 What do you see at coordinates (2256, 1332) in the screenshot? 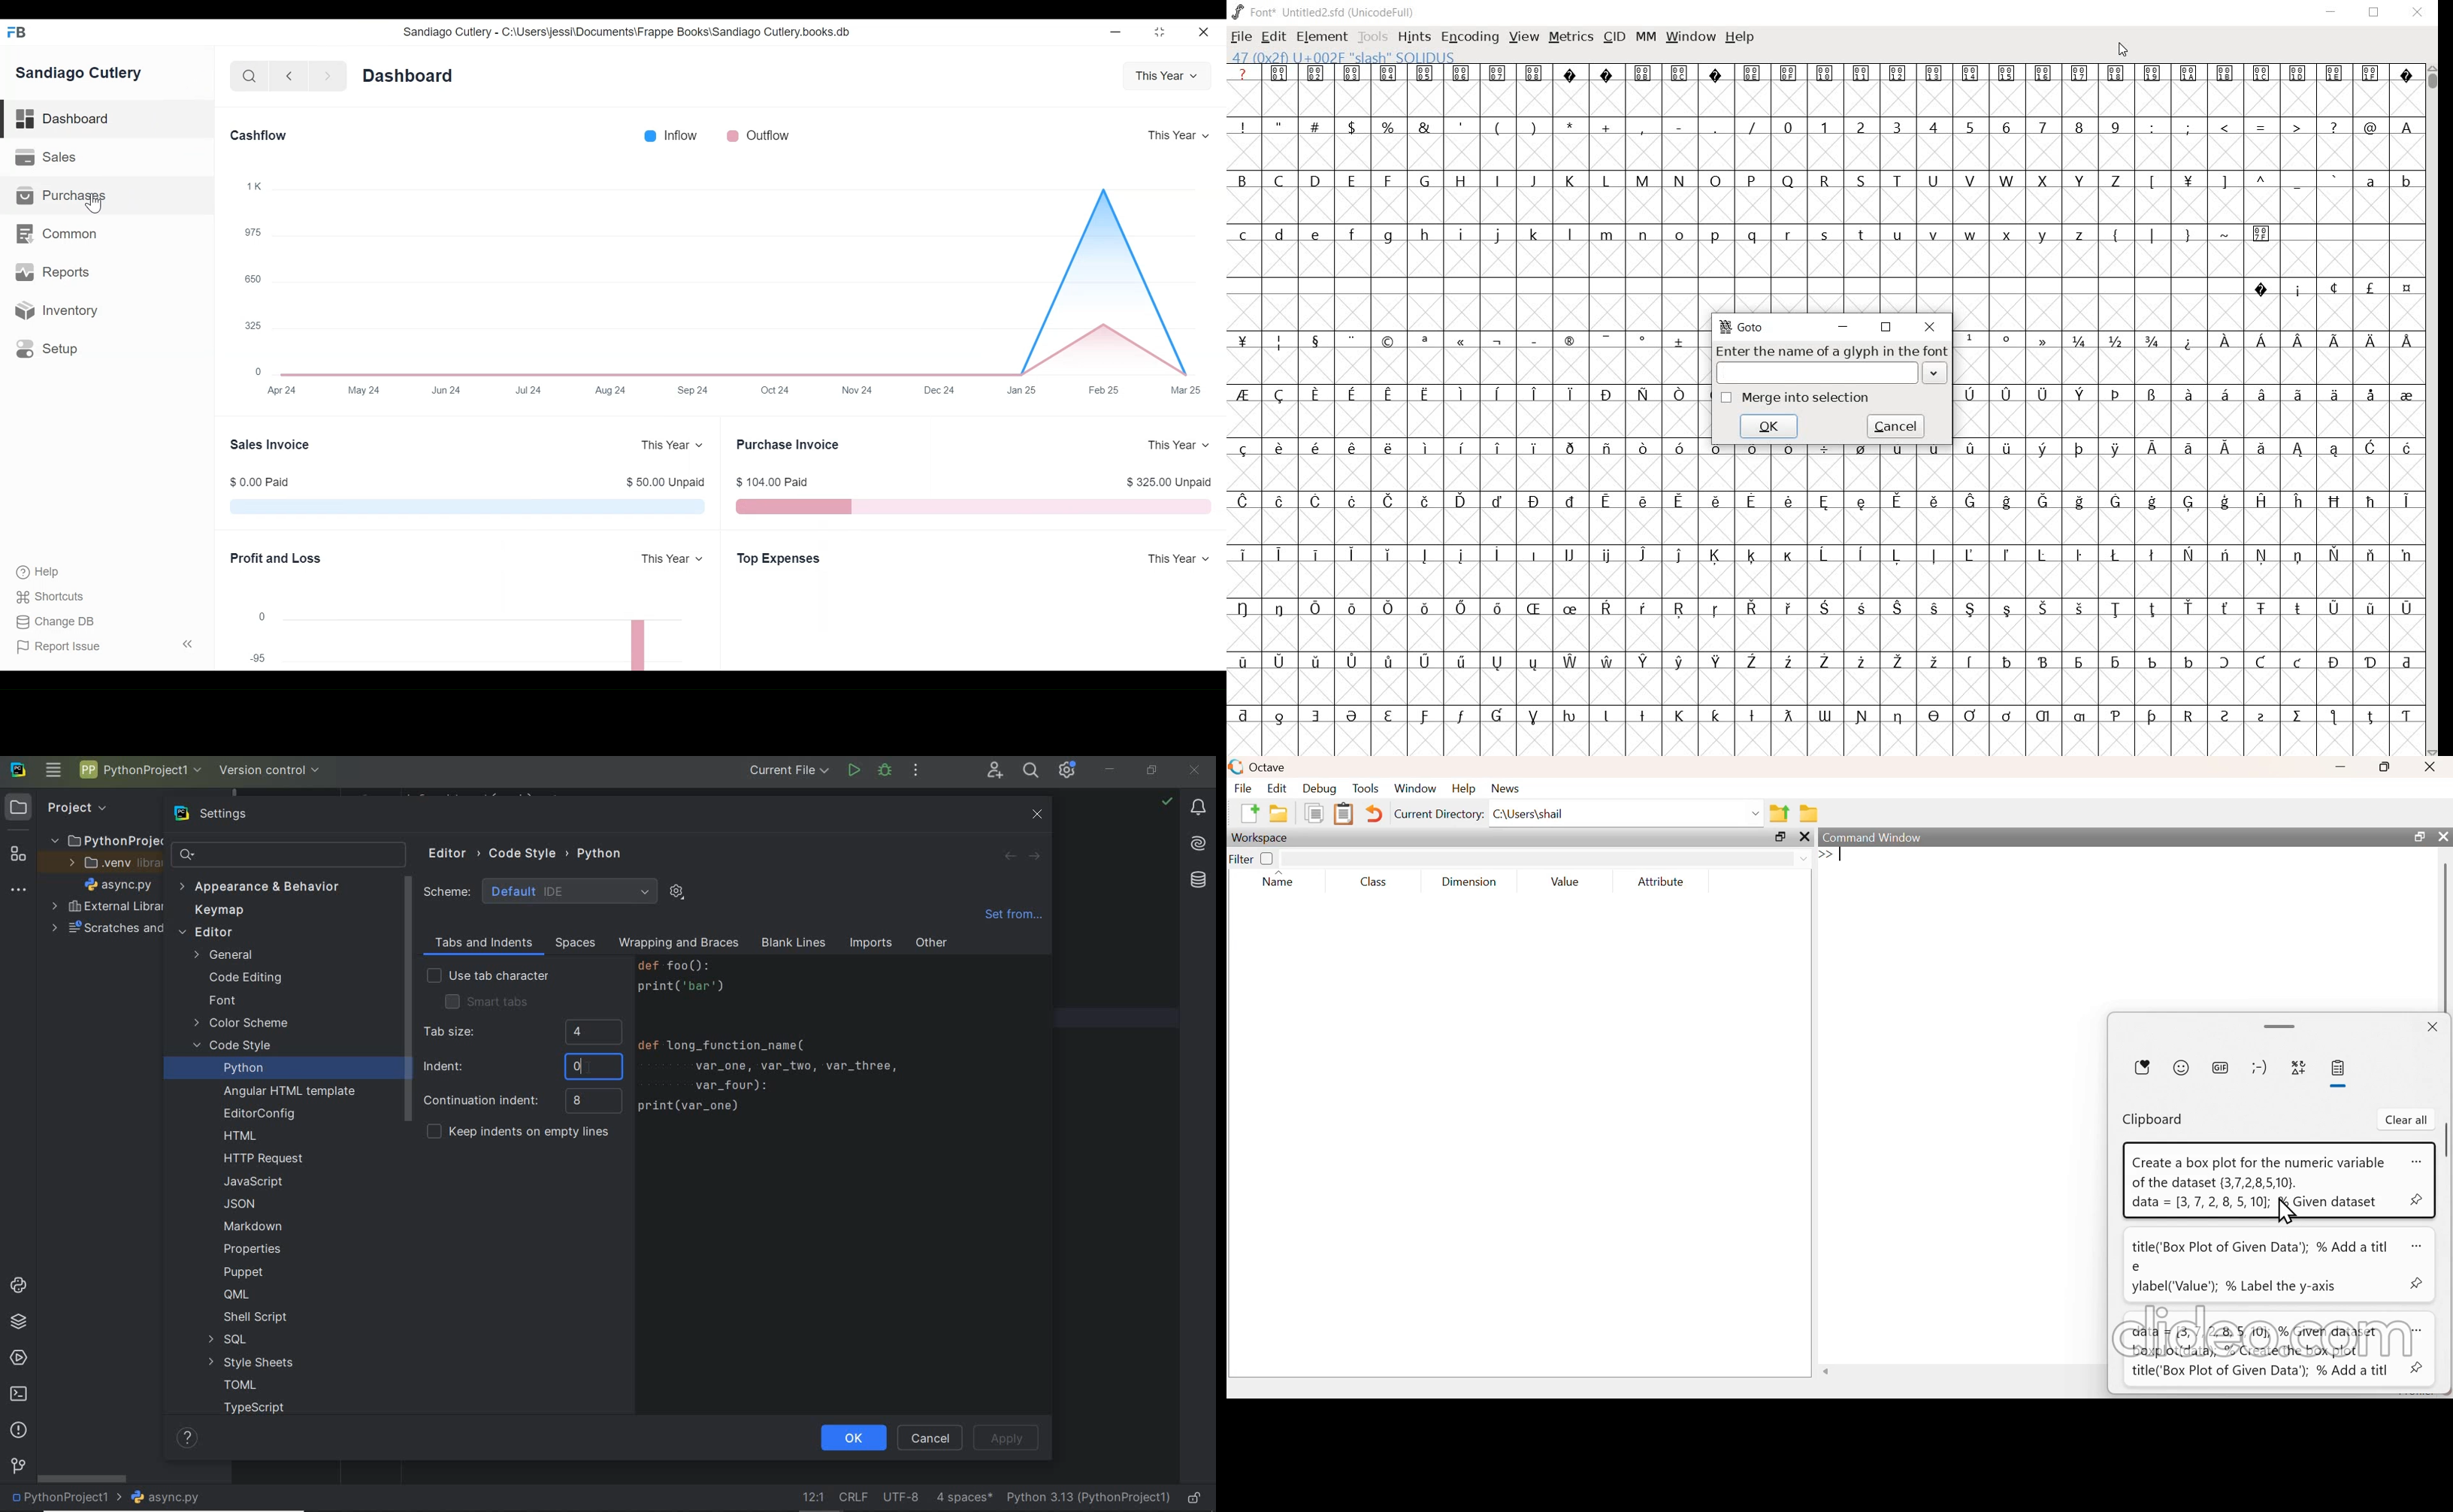
I see `clideo.com` at bounding box center [2256, 1332].